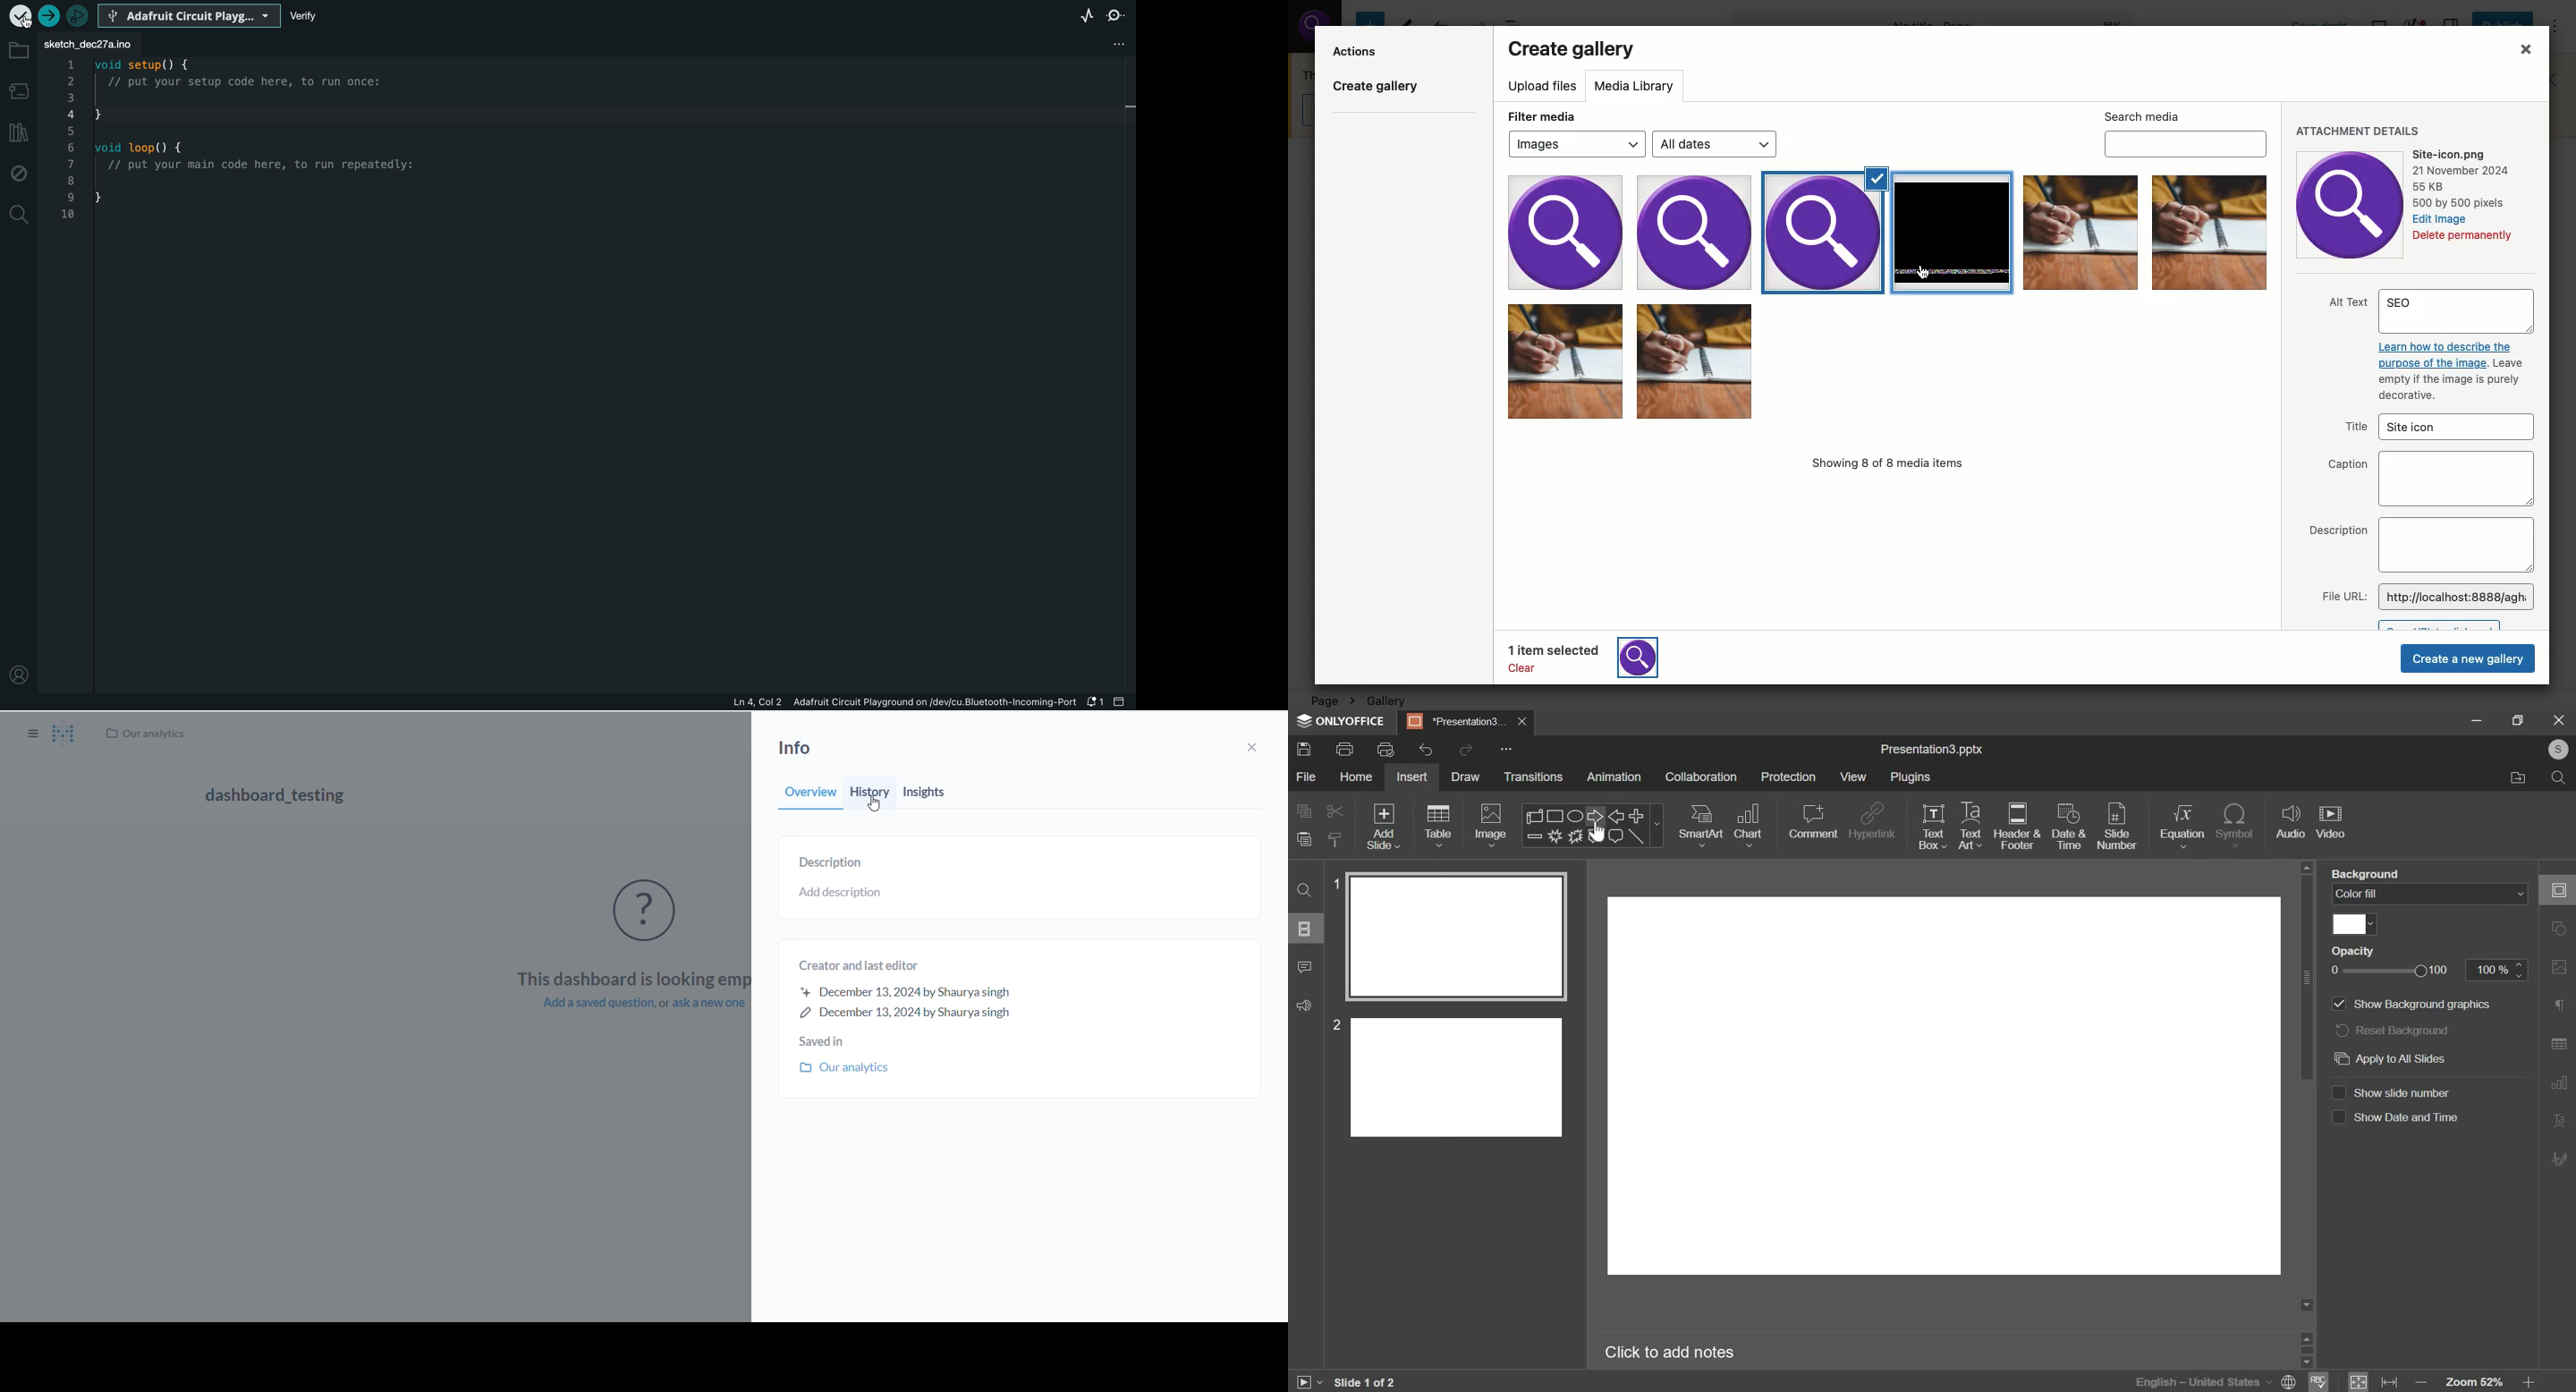  Describe the element at coordinates (868, 810) in the screenshot. I see `cursor` at that location.